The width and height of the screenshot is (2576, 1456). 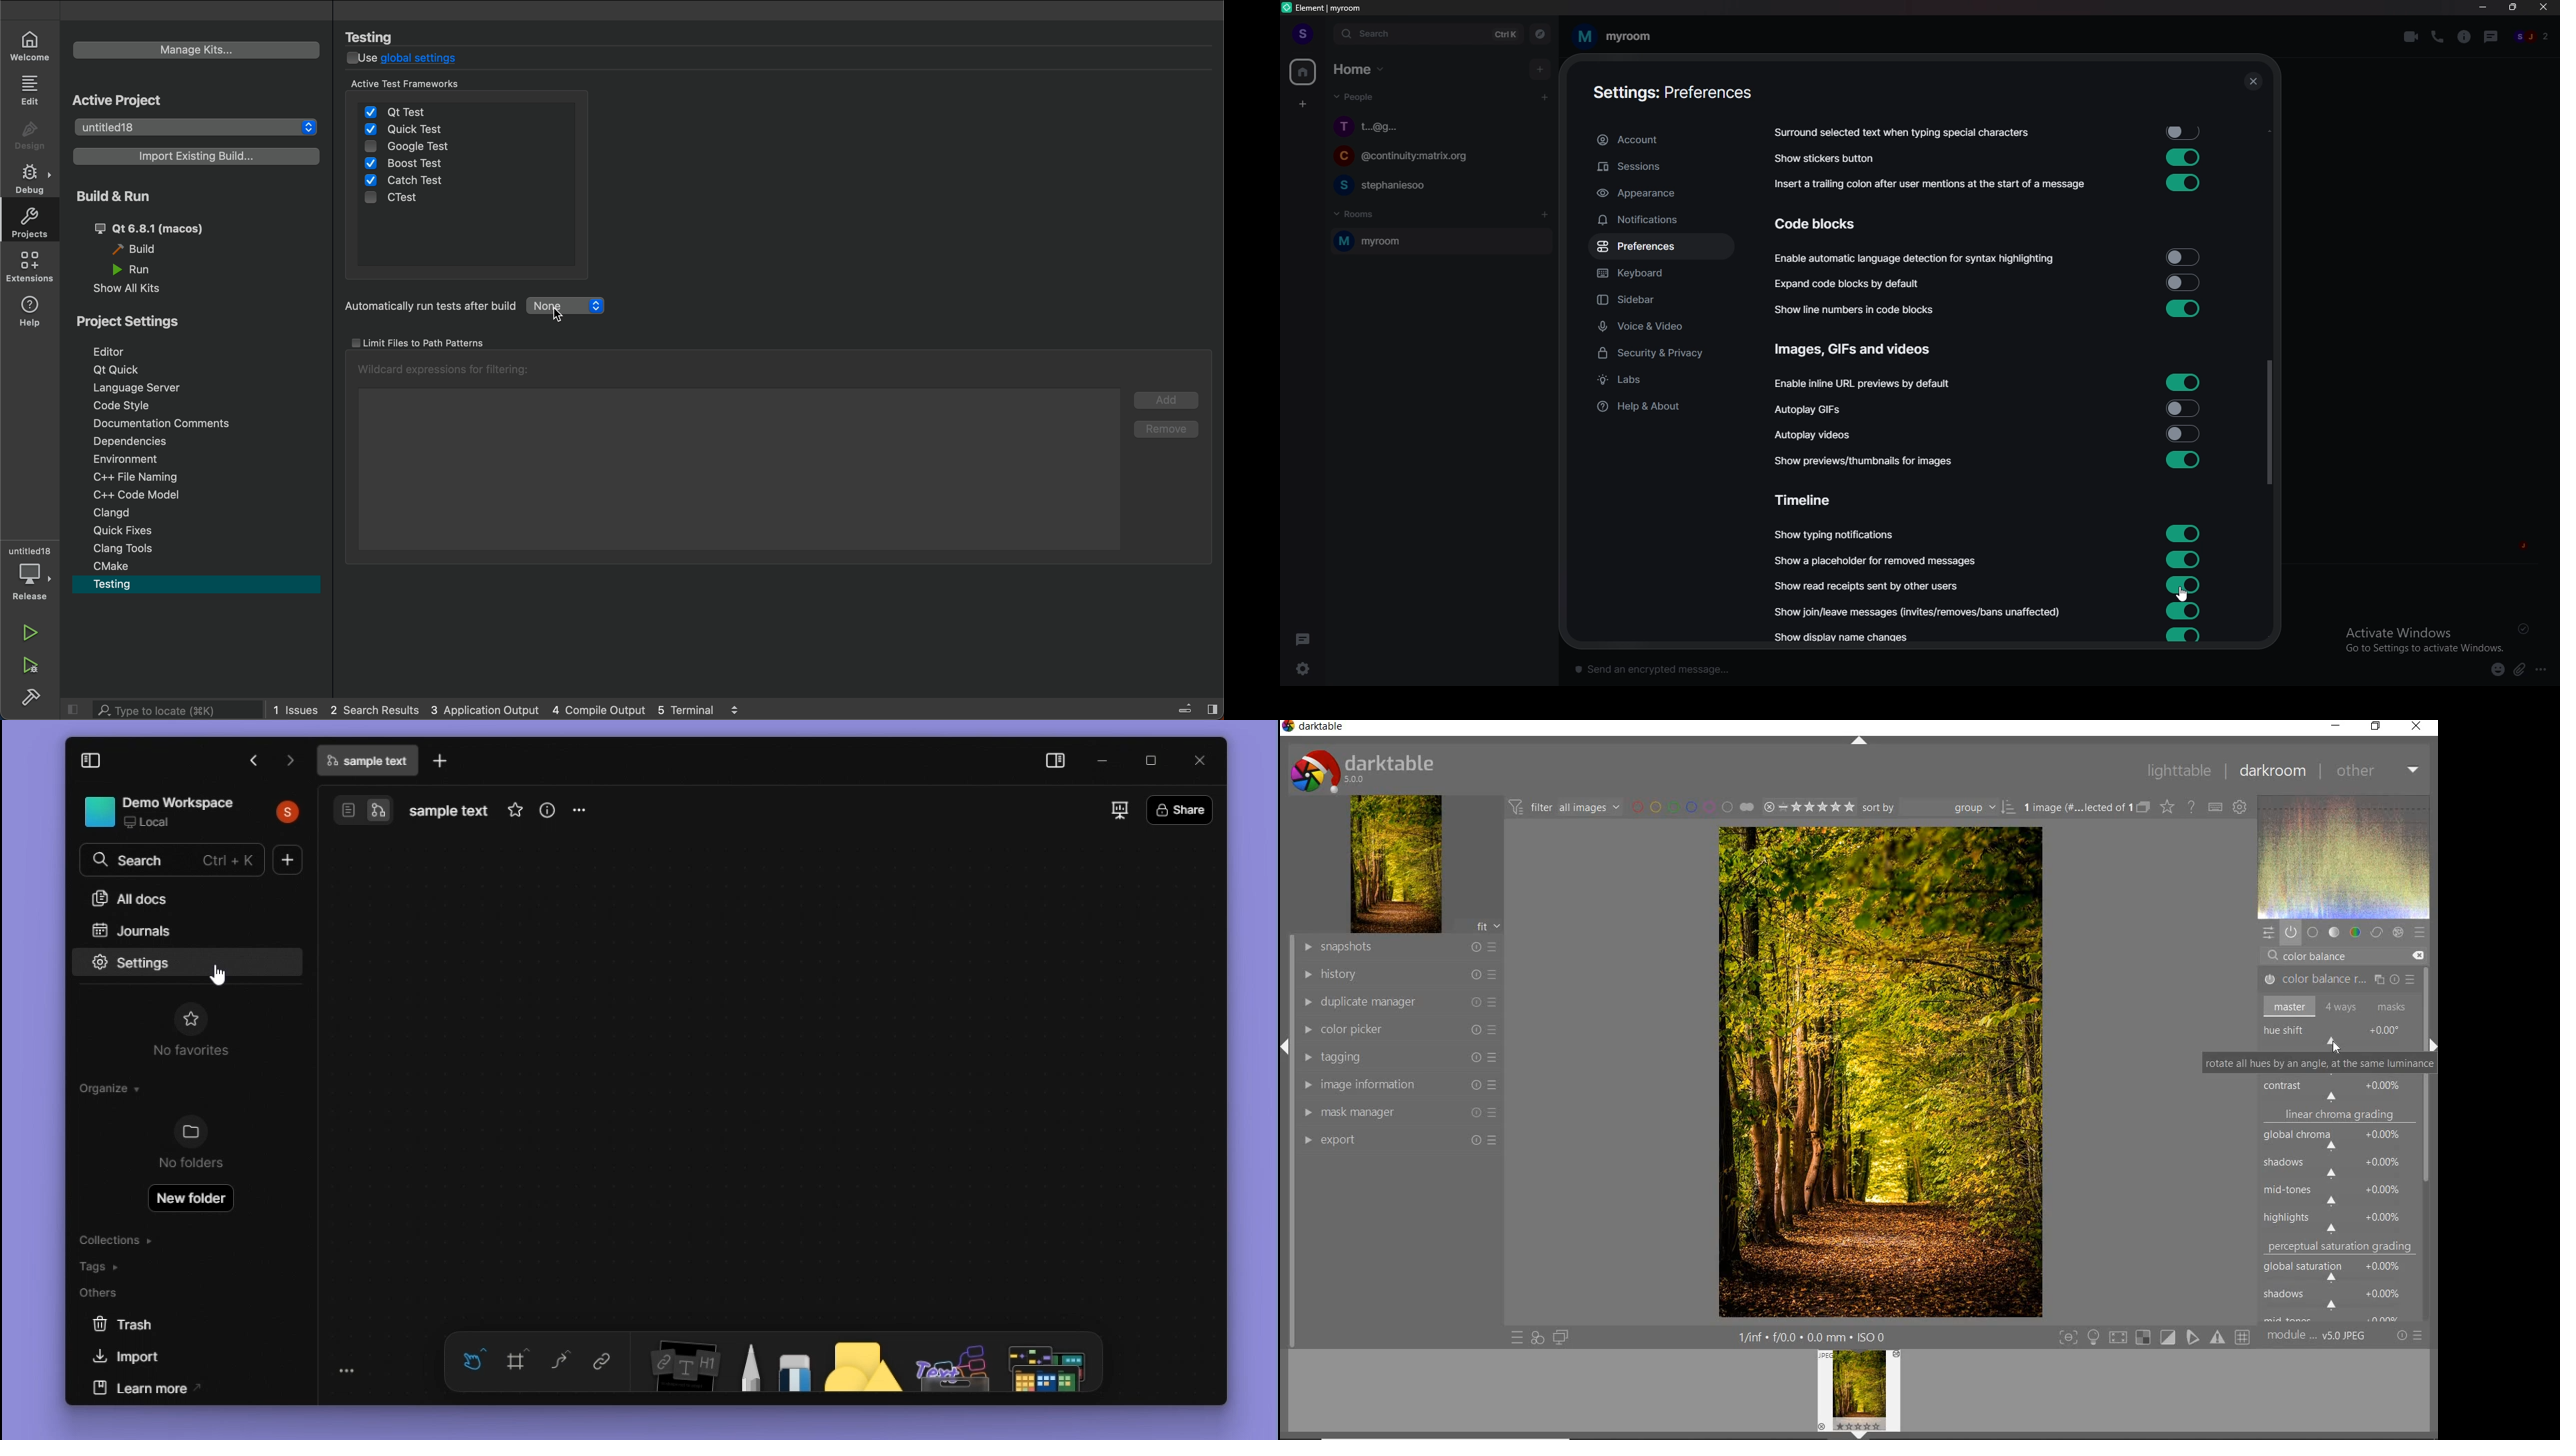 What do you see at coordinates (1660, 167) in the screenshot?
I see `sessions` at bounding box center [1660, 167].